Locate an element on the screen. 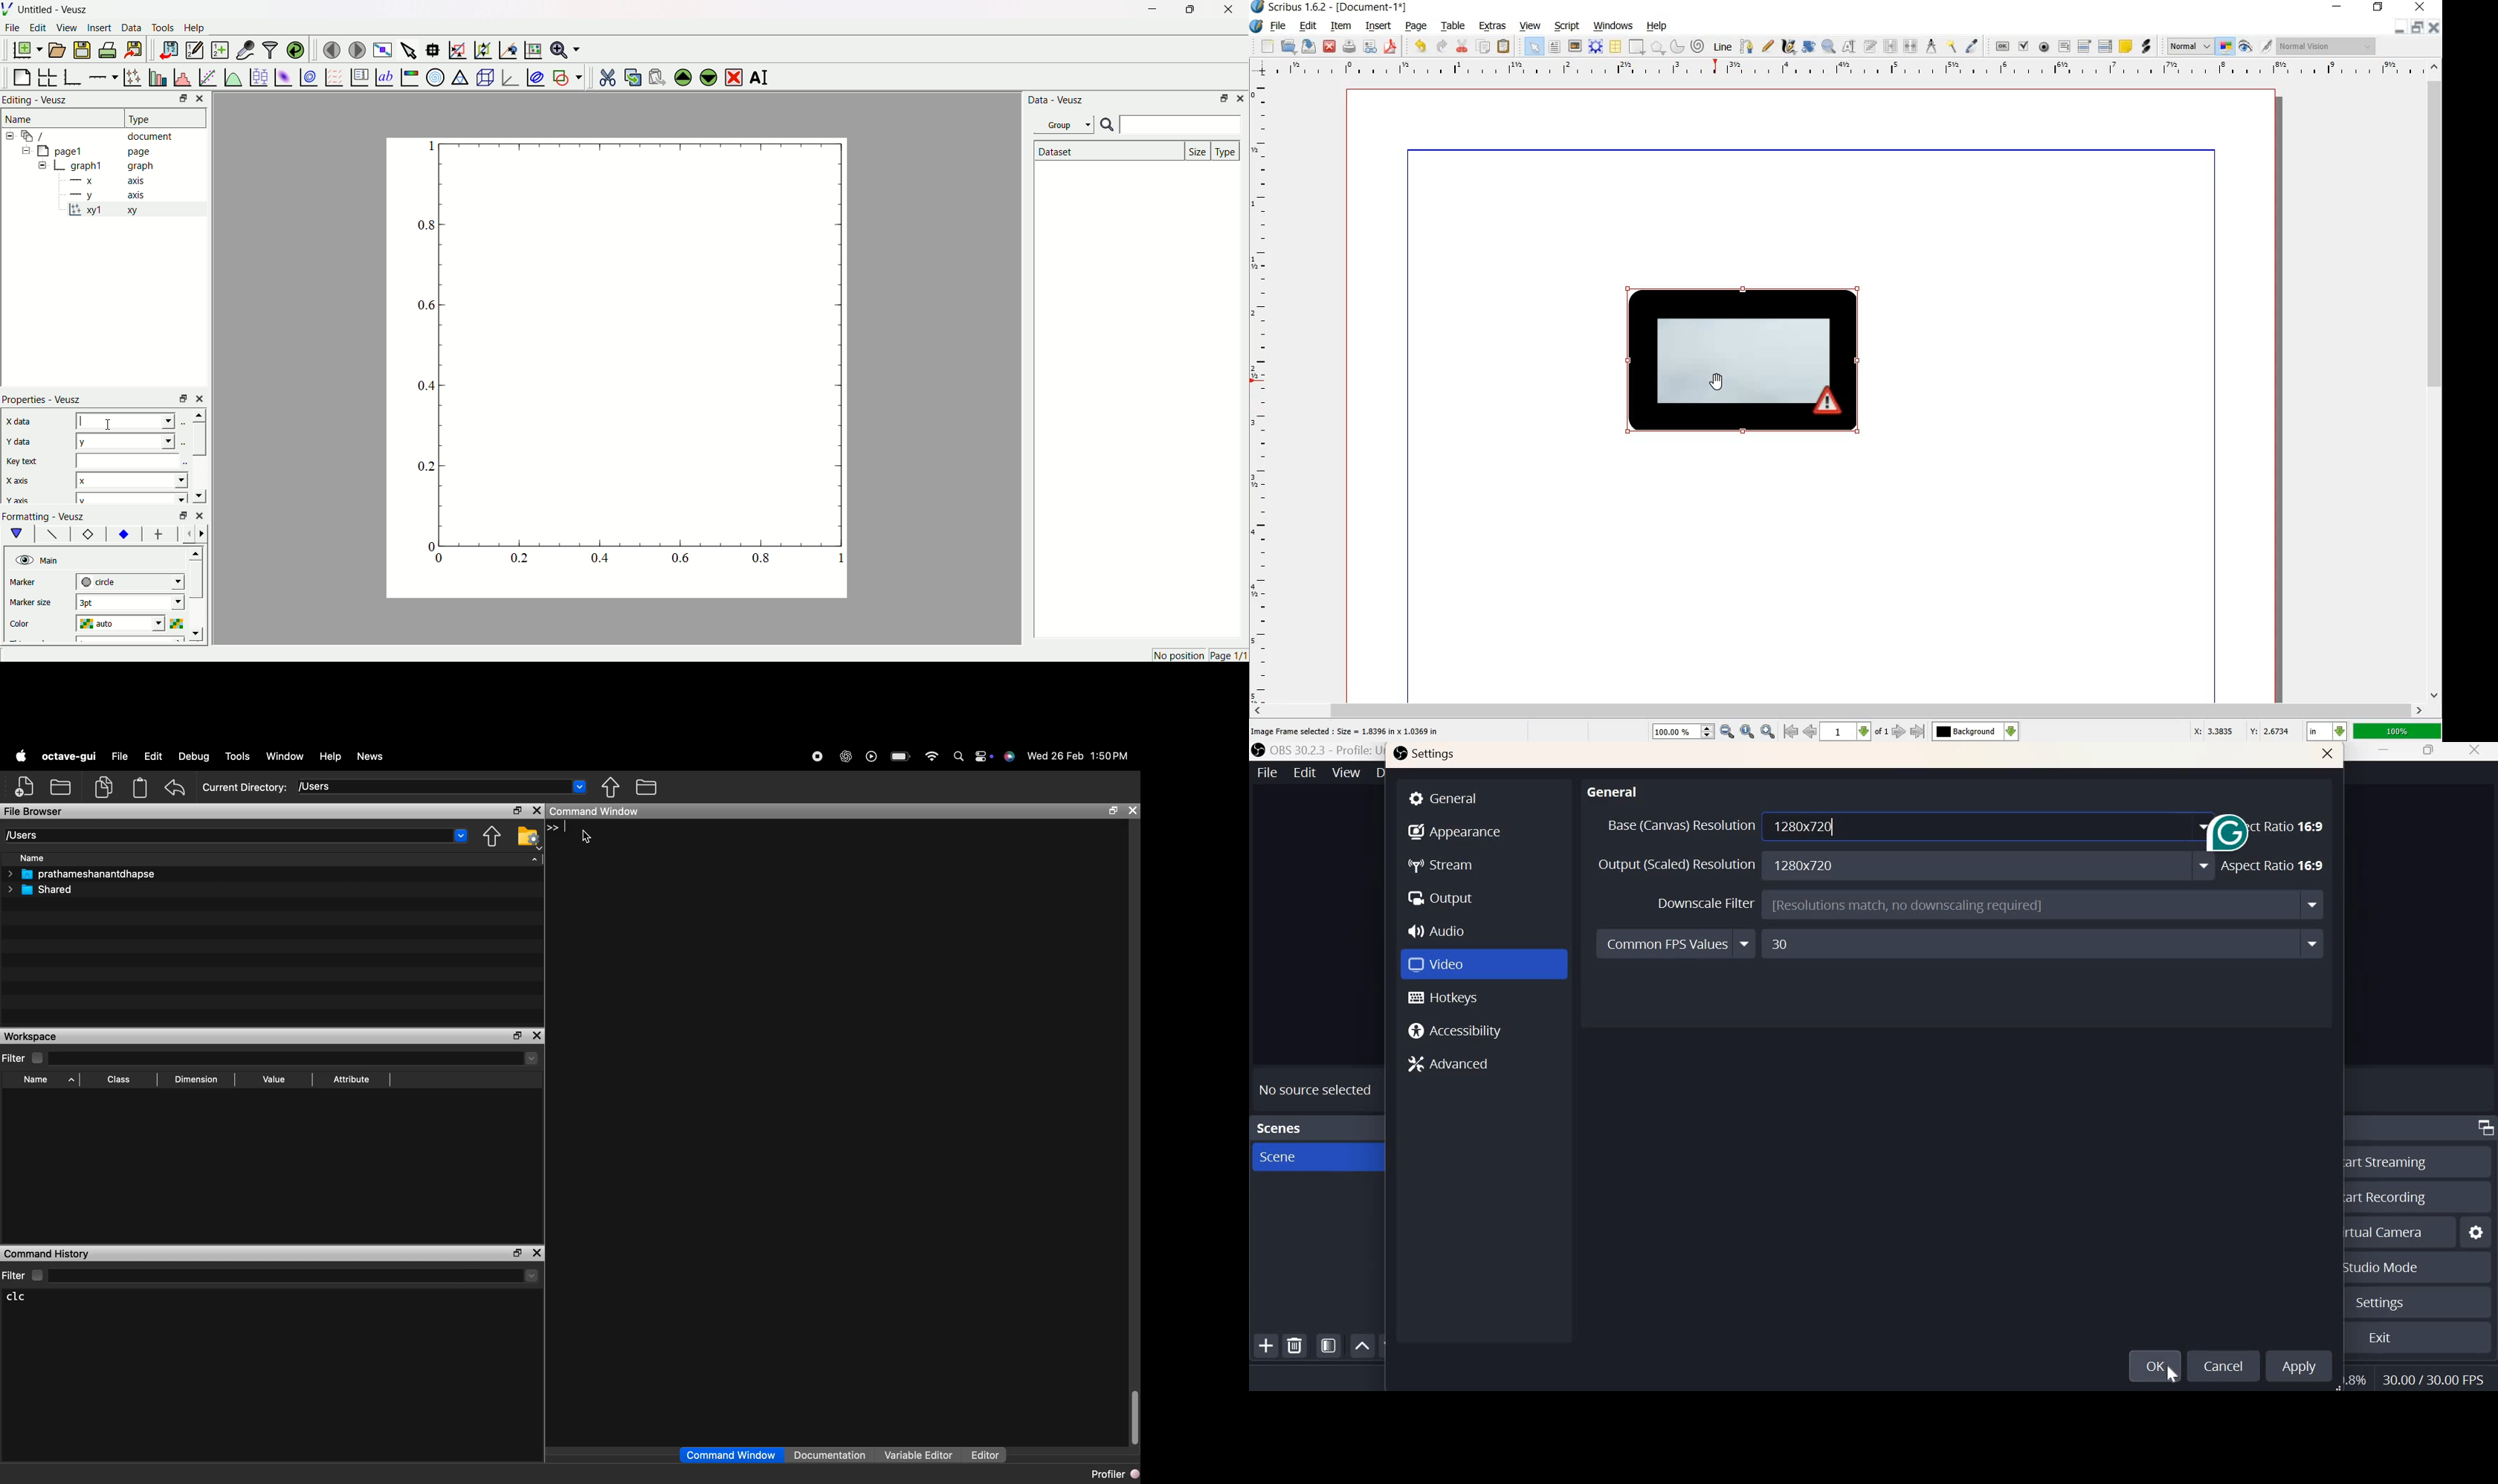 This screenshot has height=1484, width=2520. preflight verifier is located at coordinates (1369, 47).